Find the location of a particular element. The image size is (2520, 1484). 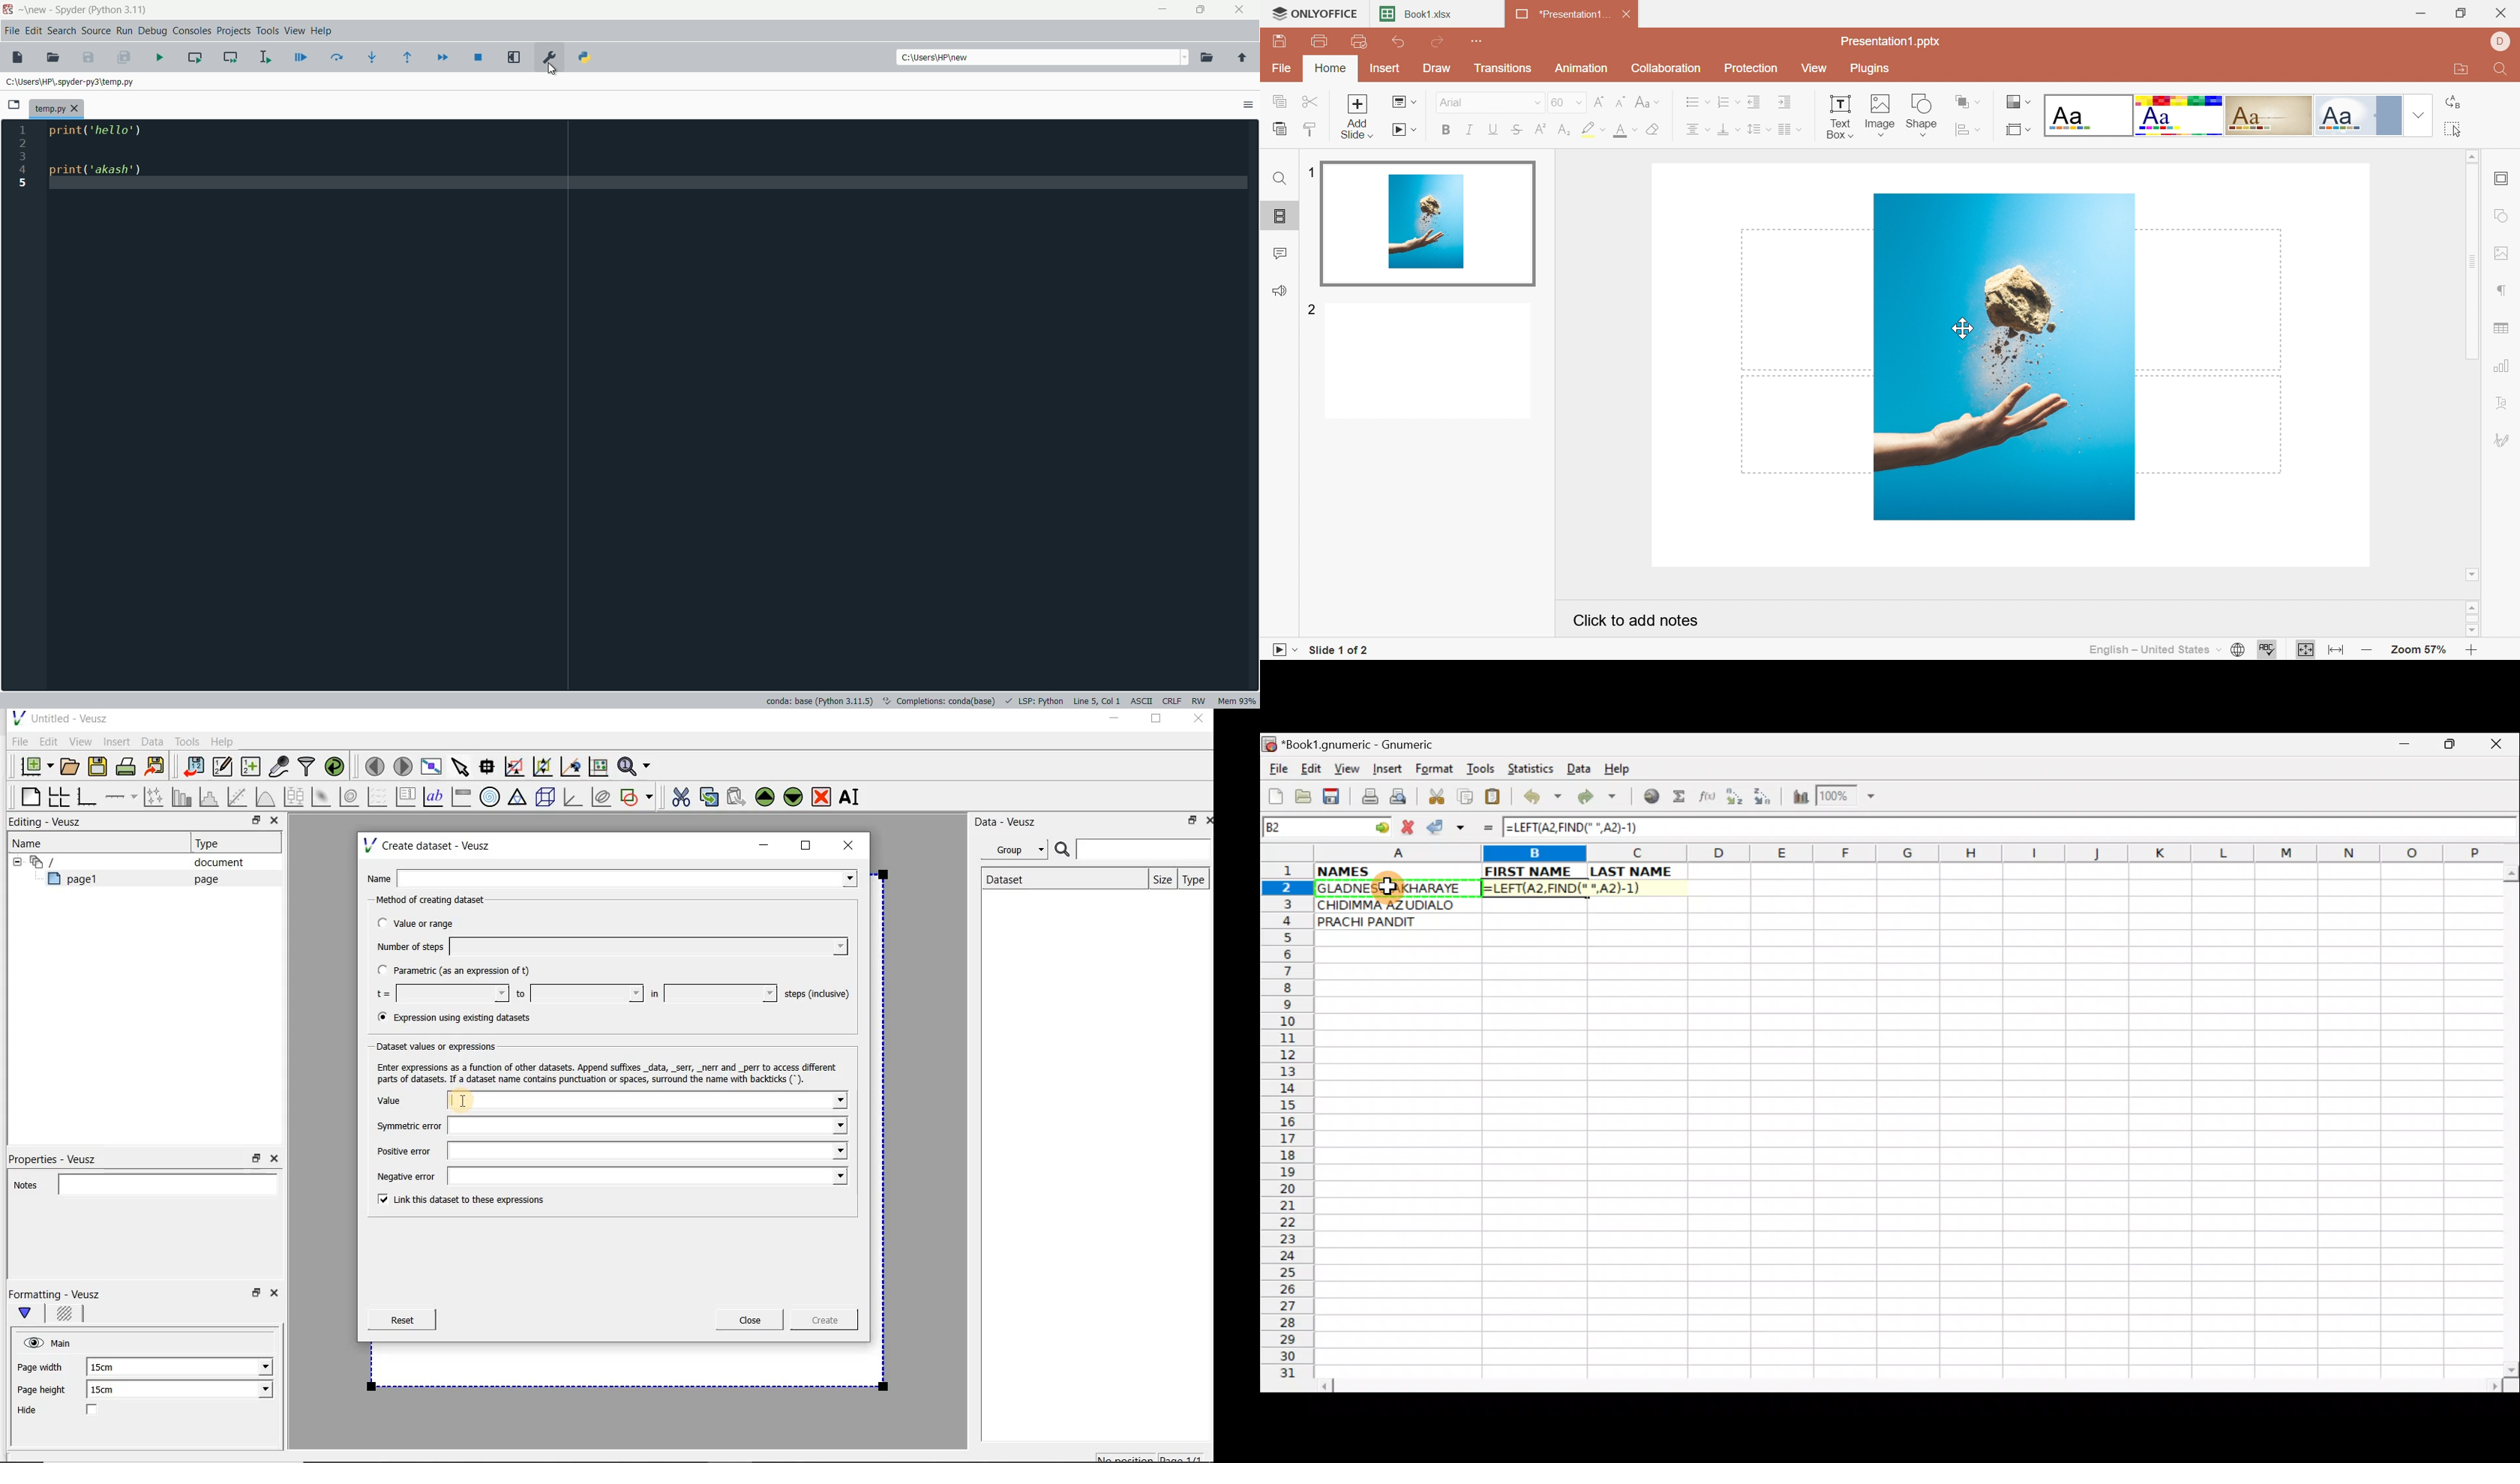

Bold is located at coordinates (1446, 132).